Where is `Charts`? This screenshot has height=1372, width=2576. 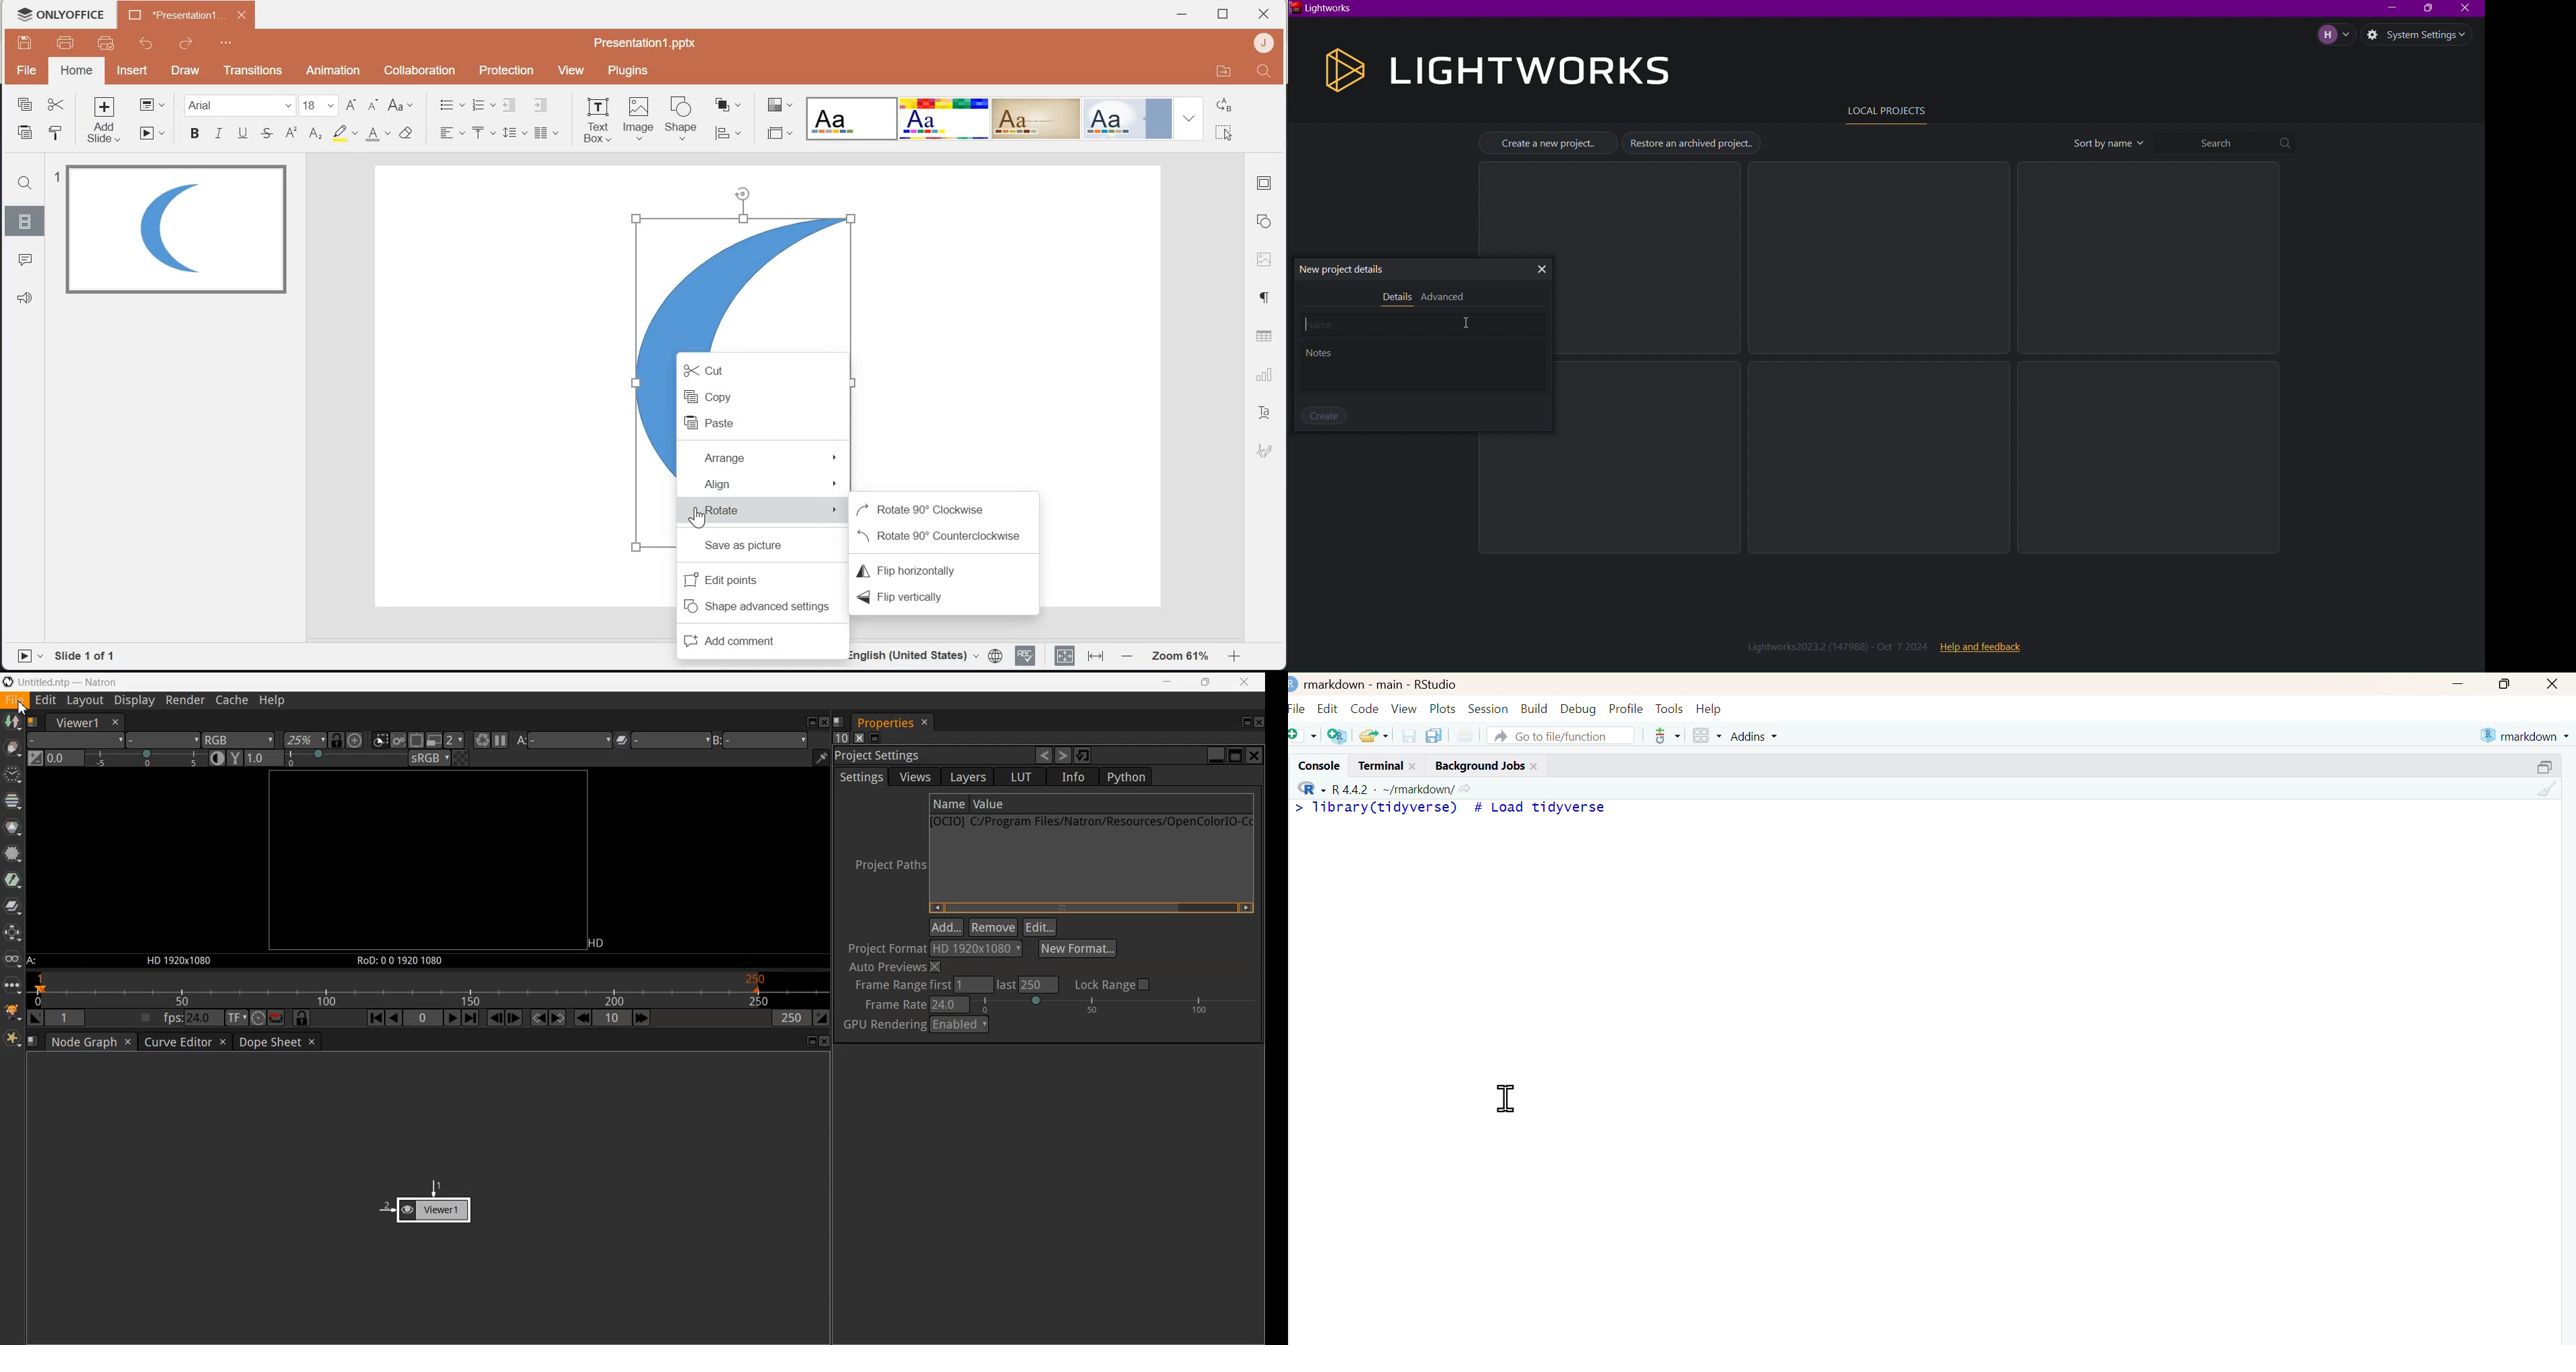
Charts is located at coordinates (1265, 373).